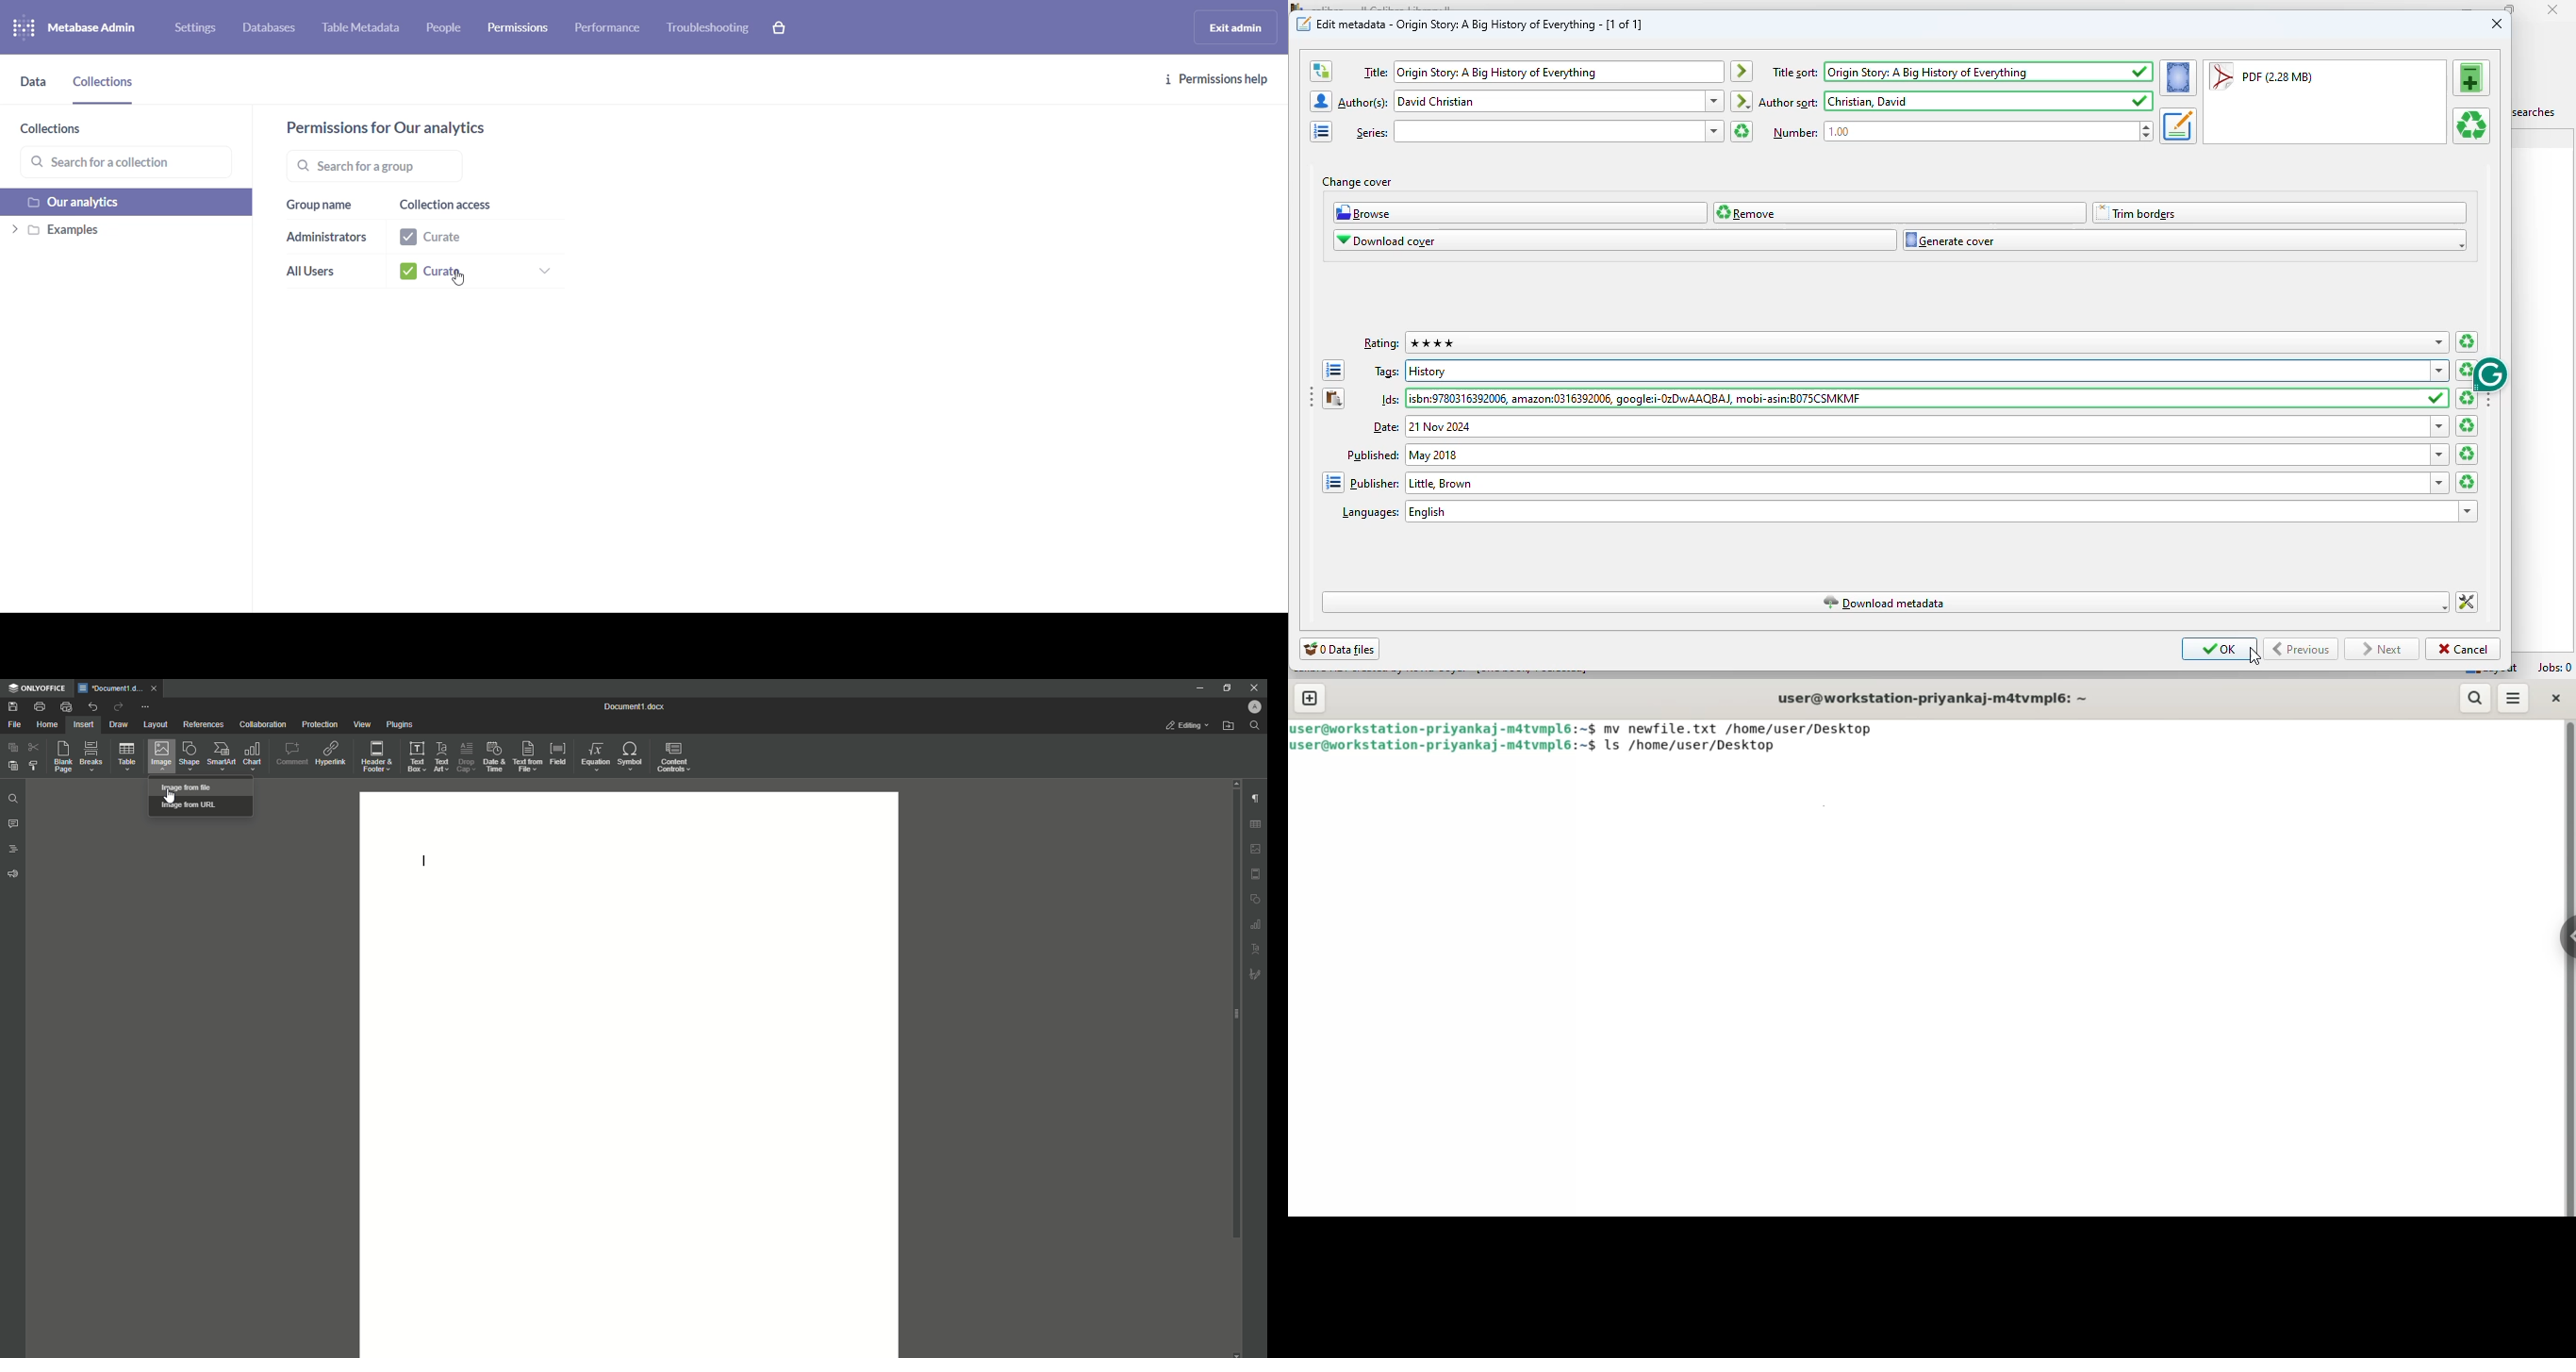 The height and width of the screenshot is (1372, 2576). I want to click on Table Settings, so click(1256, 824).